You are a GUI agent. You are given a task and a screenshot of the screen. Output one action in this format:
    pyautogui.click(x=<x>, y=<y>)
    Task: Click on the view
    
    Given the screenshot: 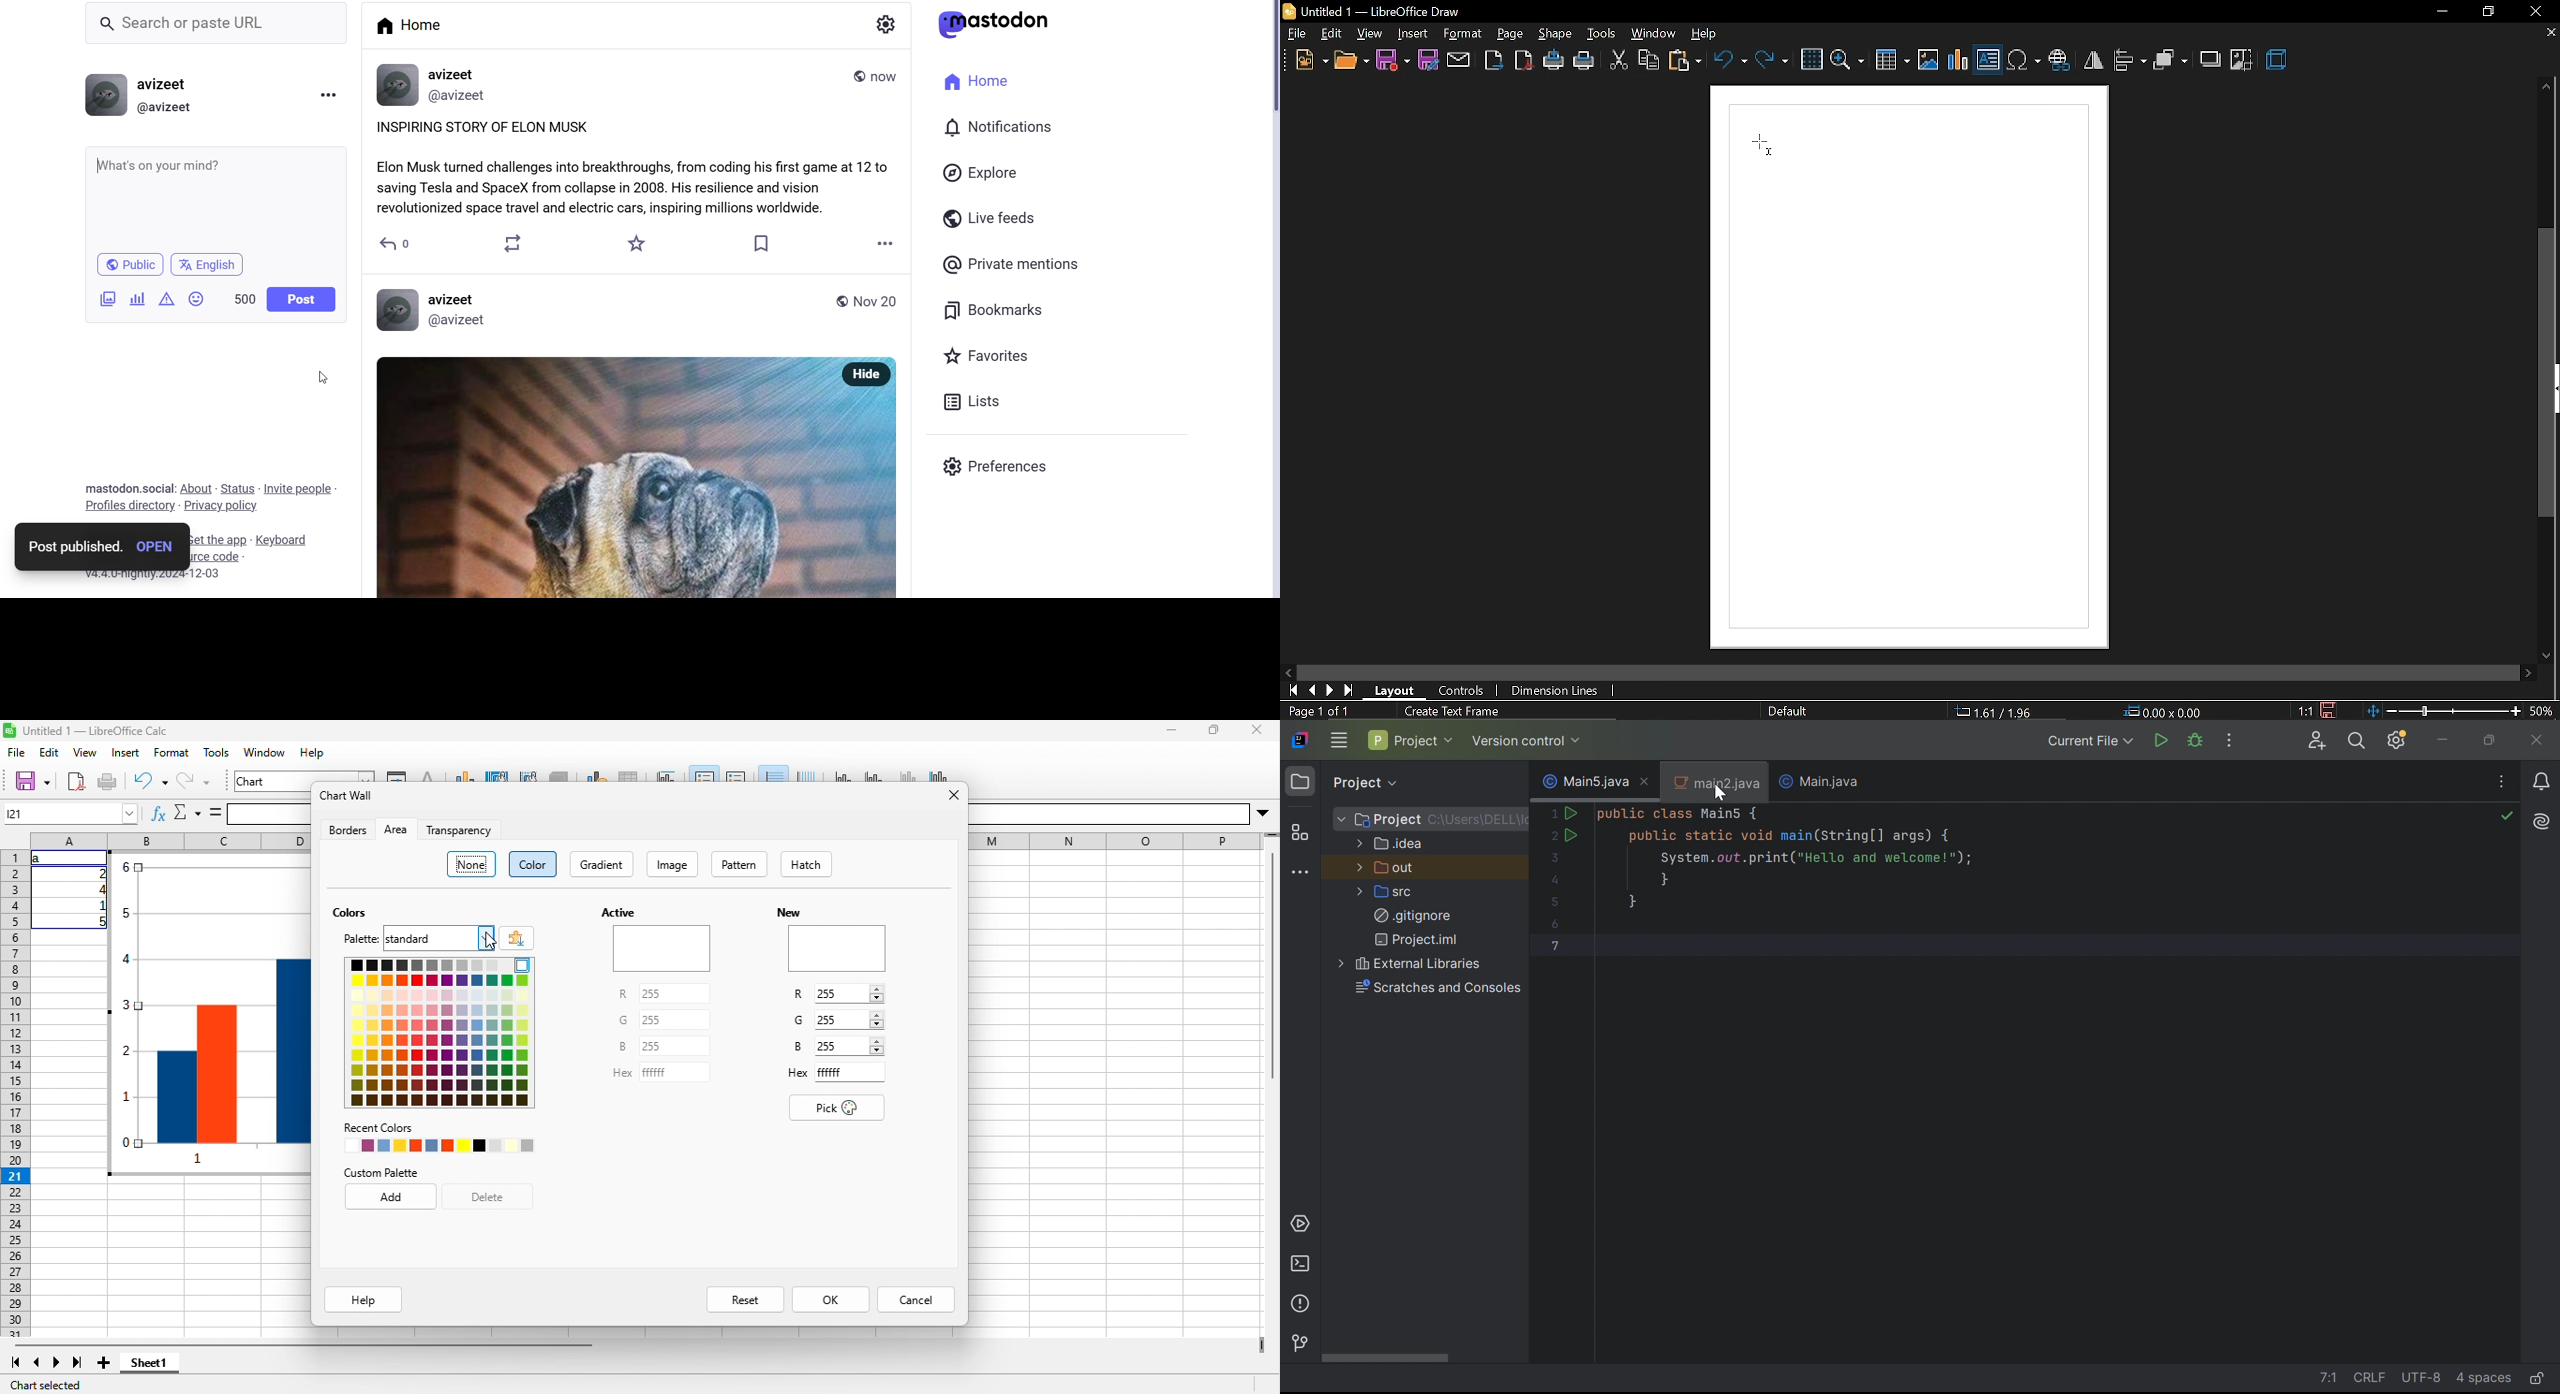 What is the action you would take?
    pyautogui.click(x=1371, y=34)
    